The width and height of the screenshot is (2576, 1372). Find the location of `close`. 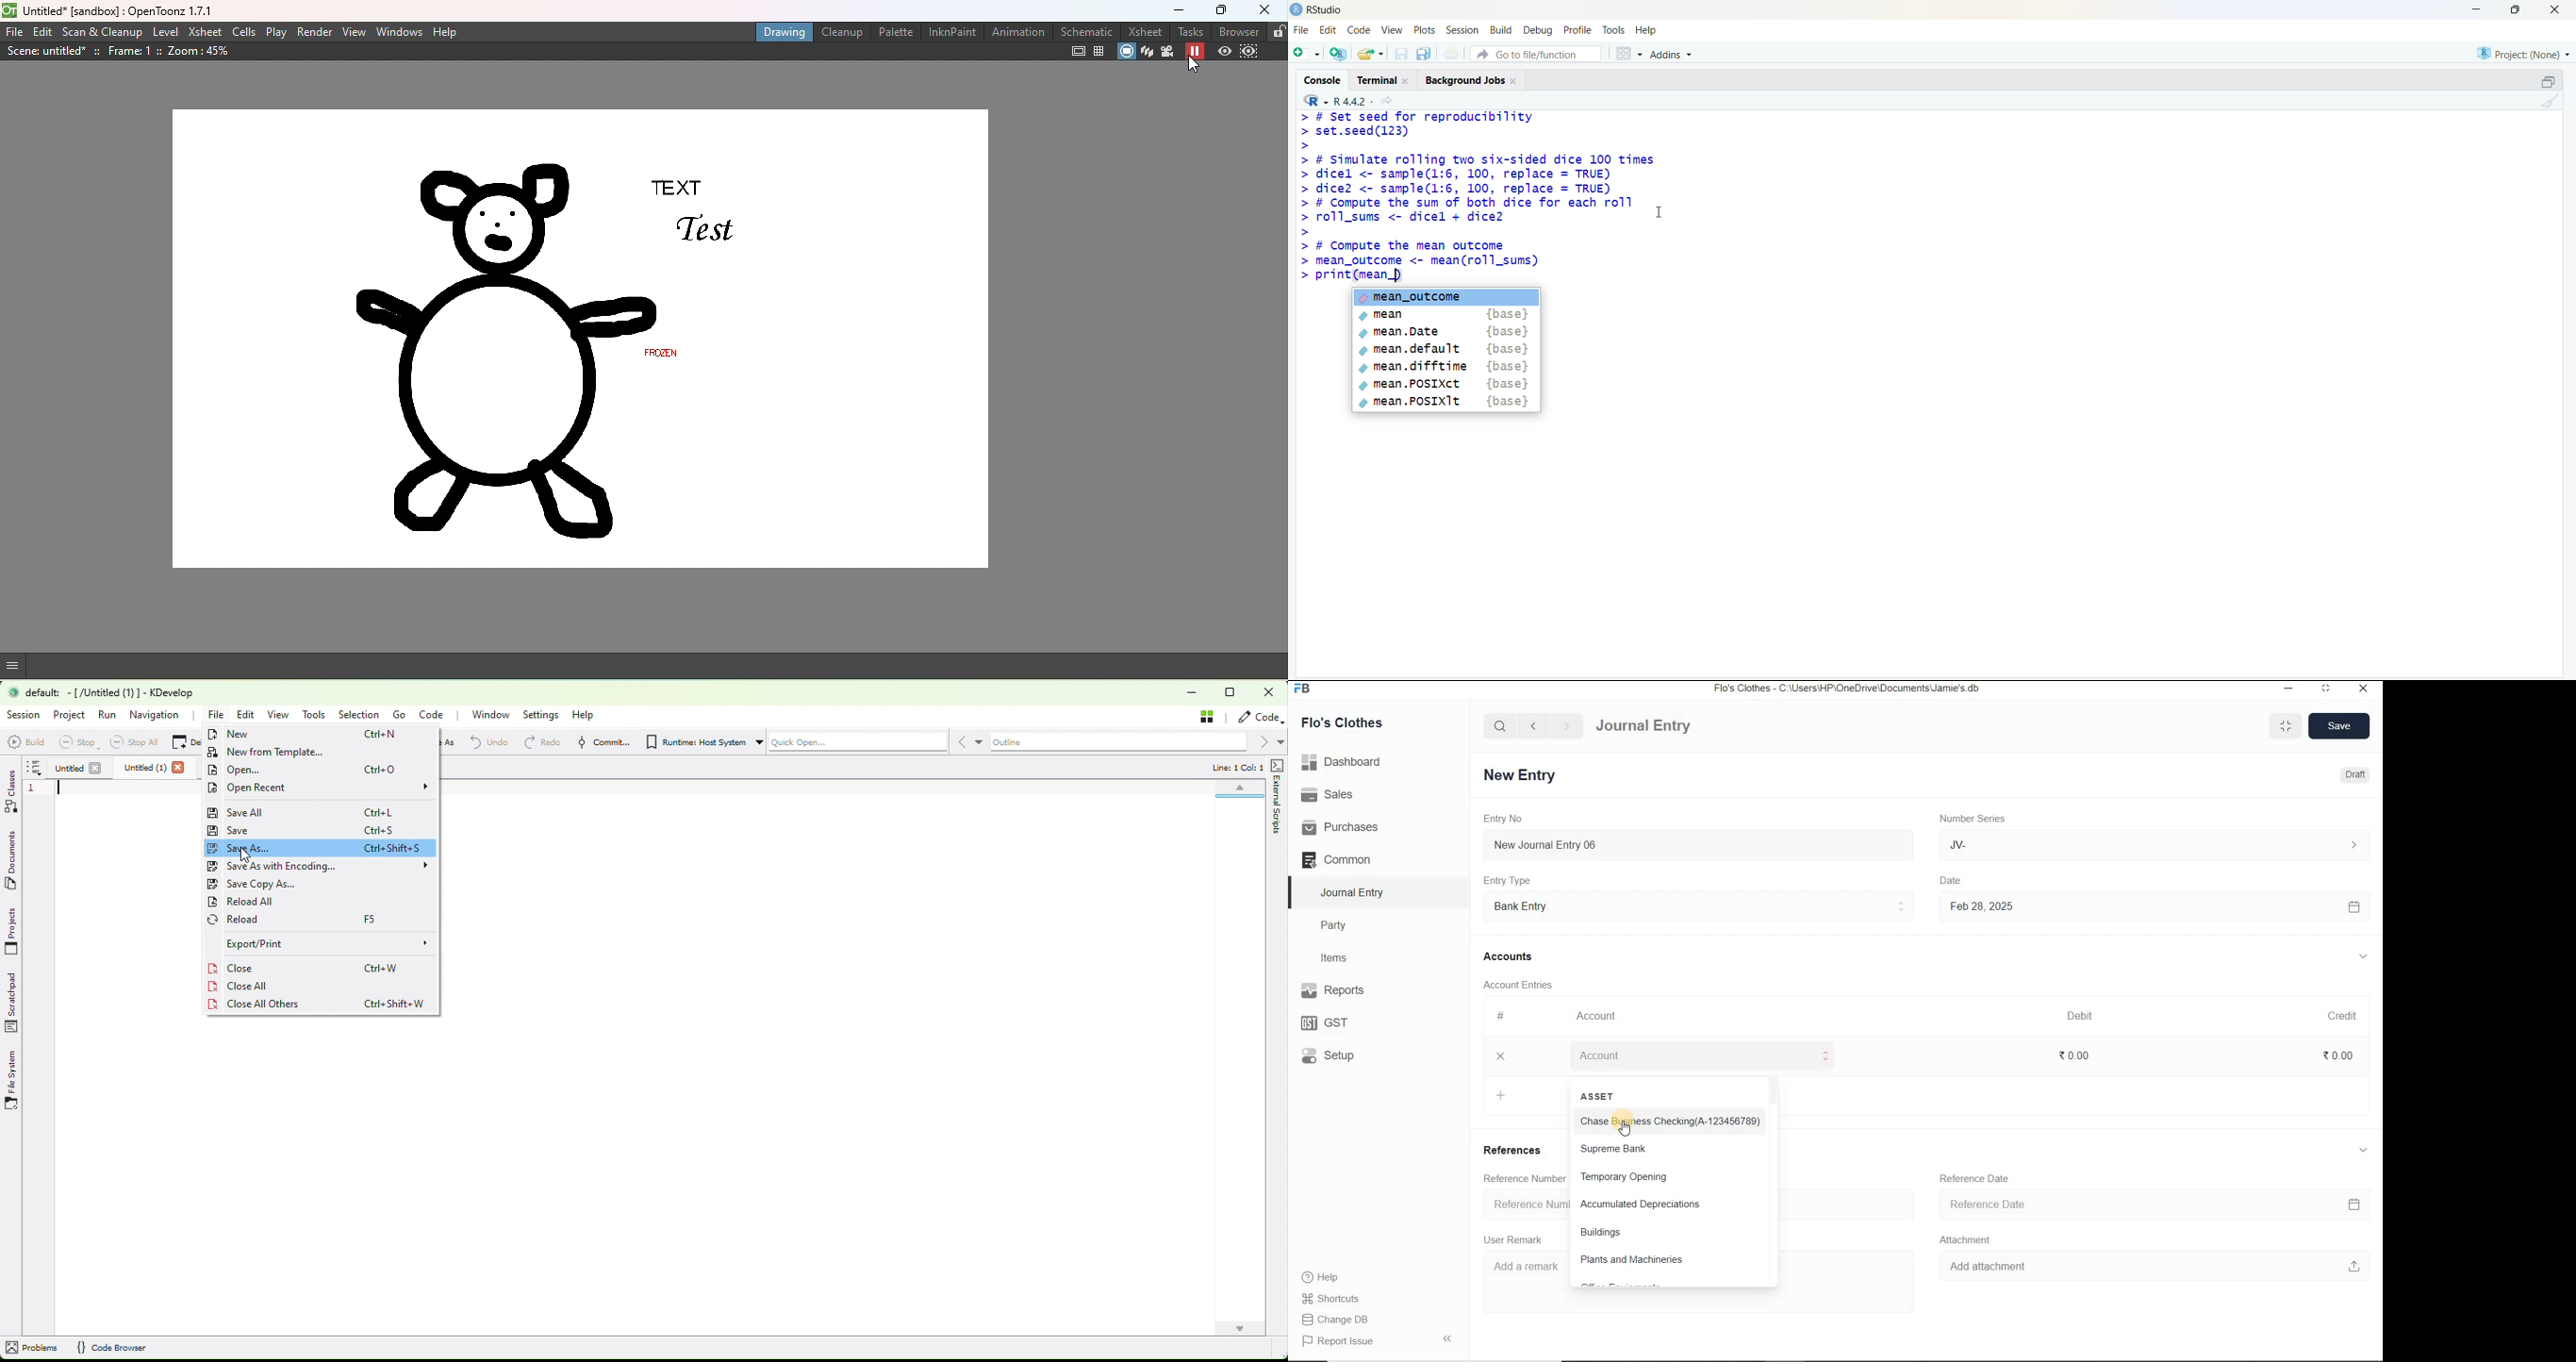

close is located at coordinates (2363, 688).